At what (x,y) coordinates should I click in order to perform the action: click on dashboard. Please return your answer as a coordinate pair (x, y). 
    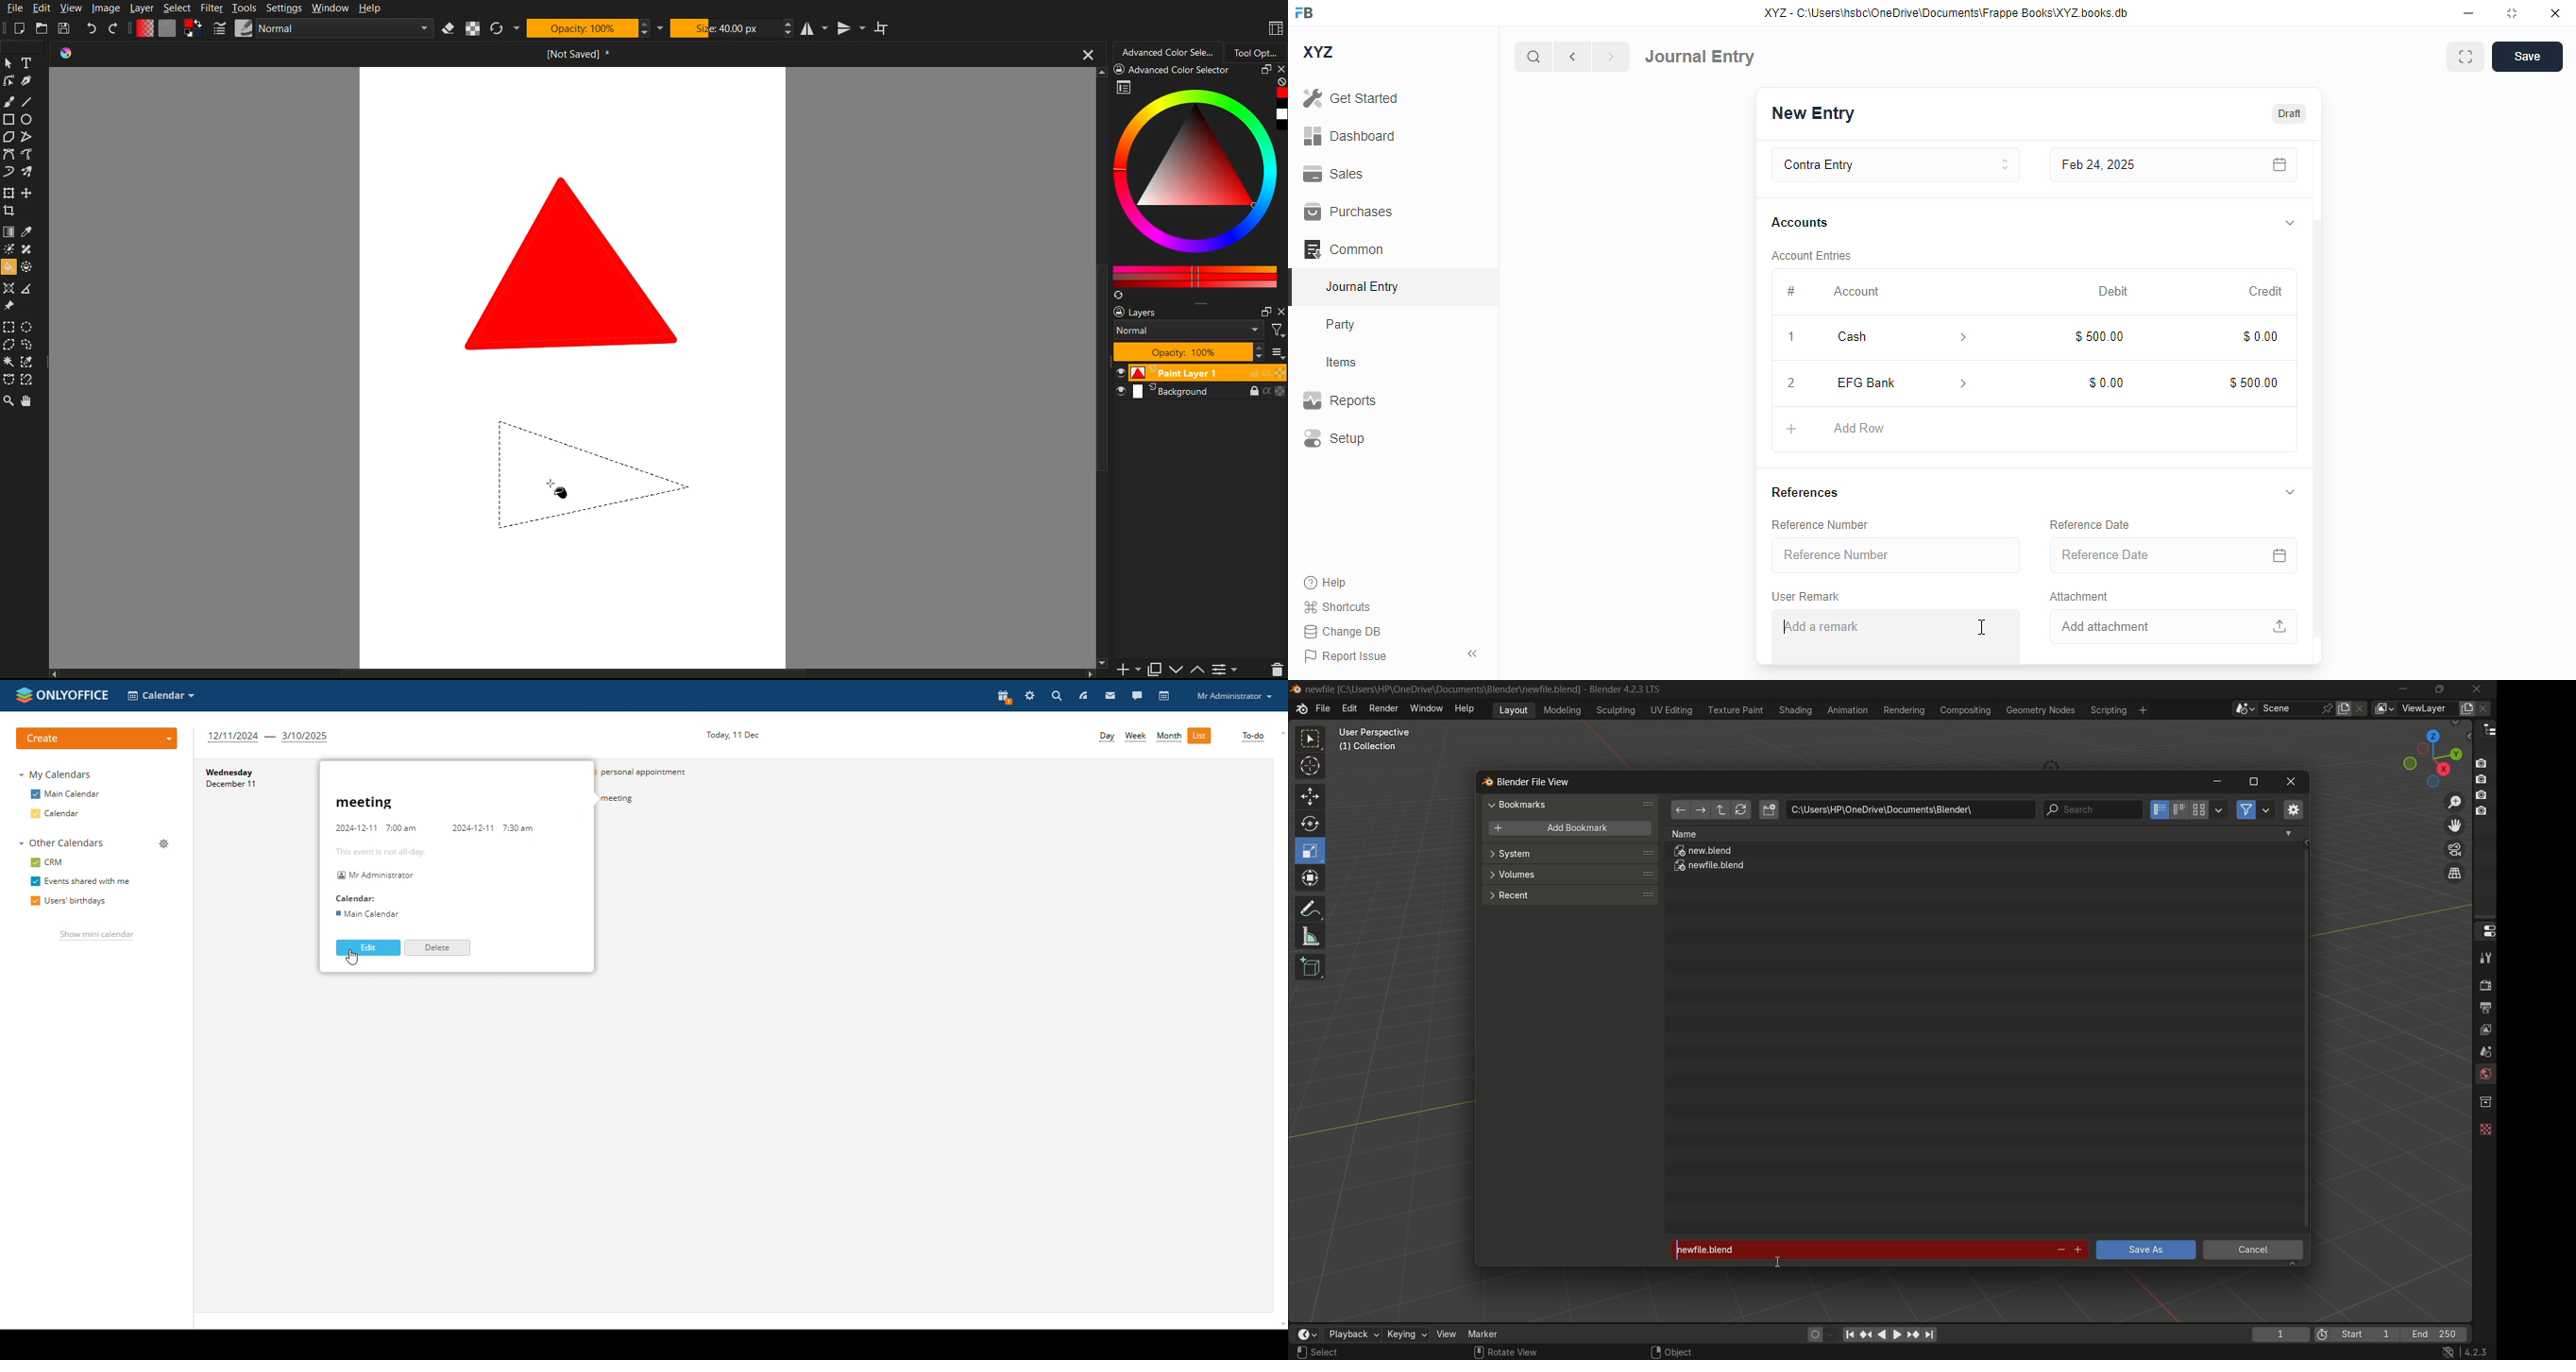
    Looking at the image, I should click on (1349, 135).